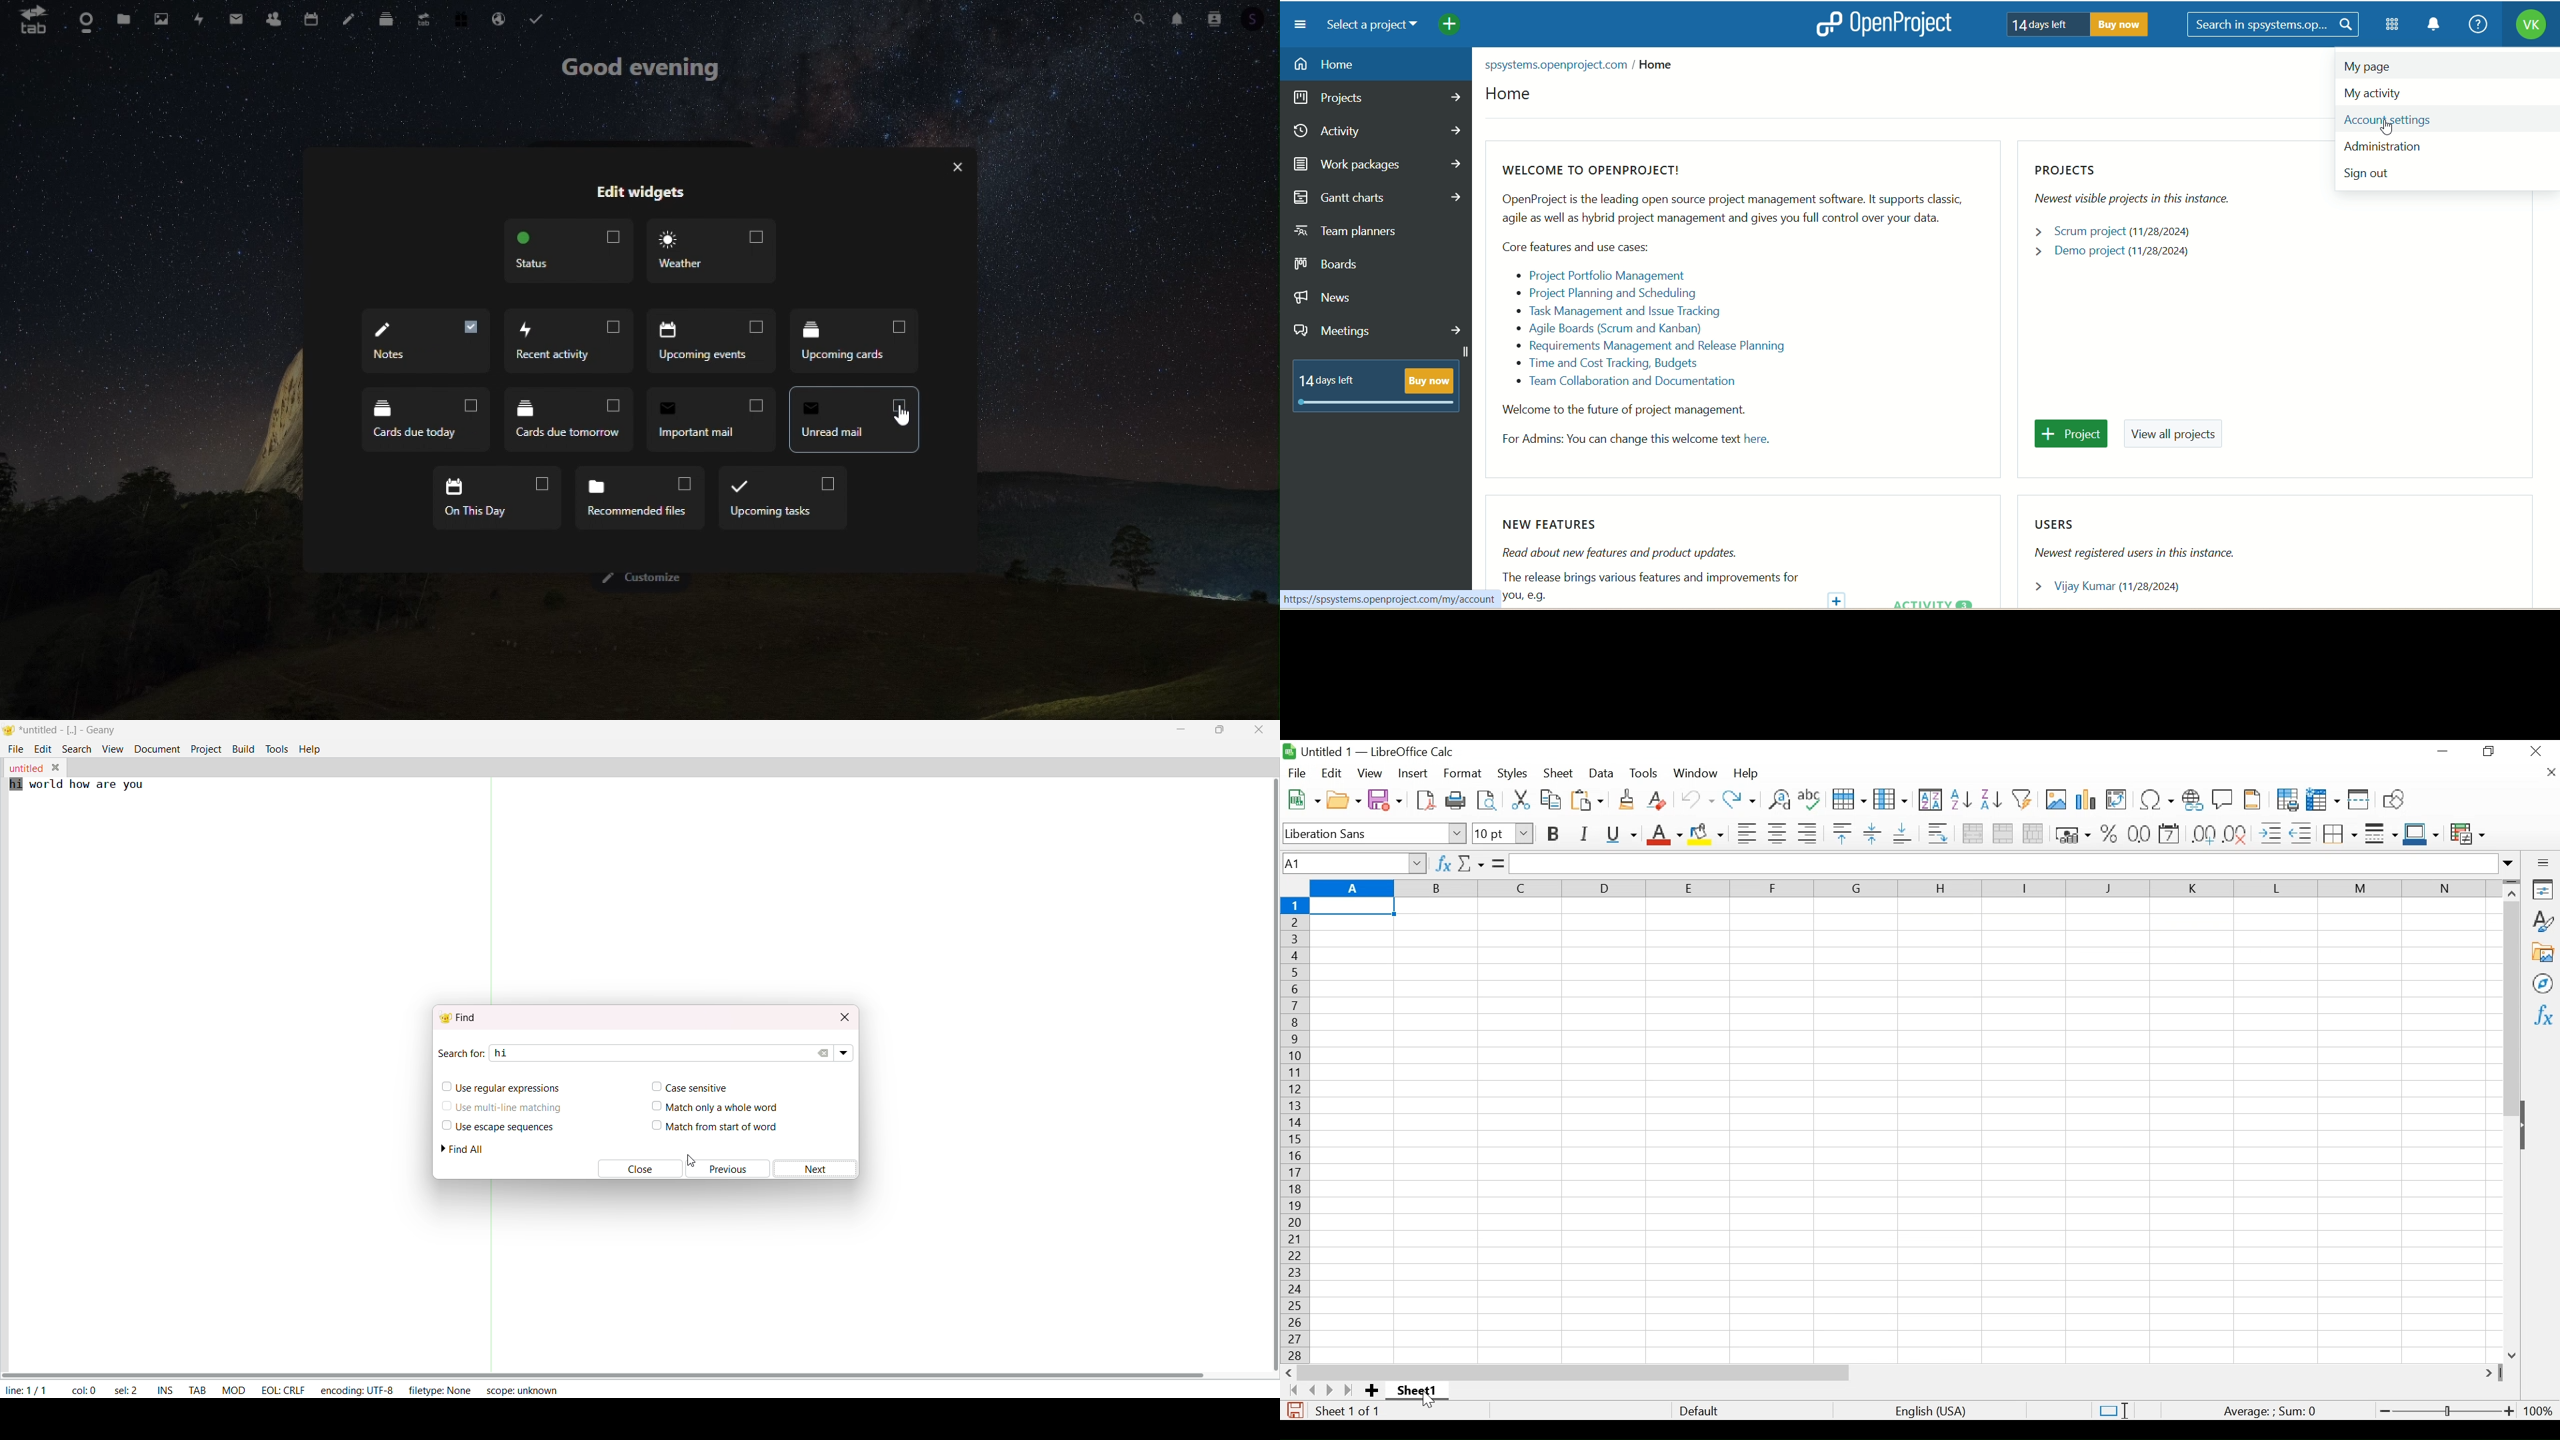 This screenshot has width=2576, height=1456. I want to click on Save as PDF, so click(1426, 799).